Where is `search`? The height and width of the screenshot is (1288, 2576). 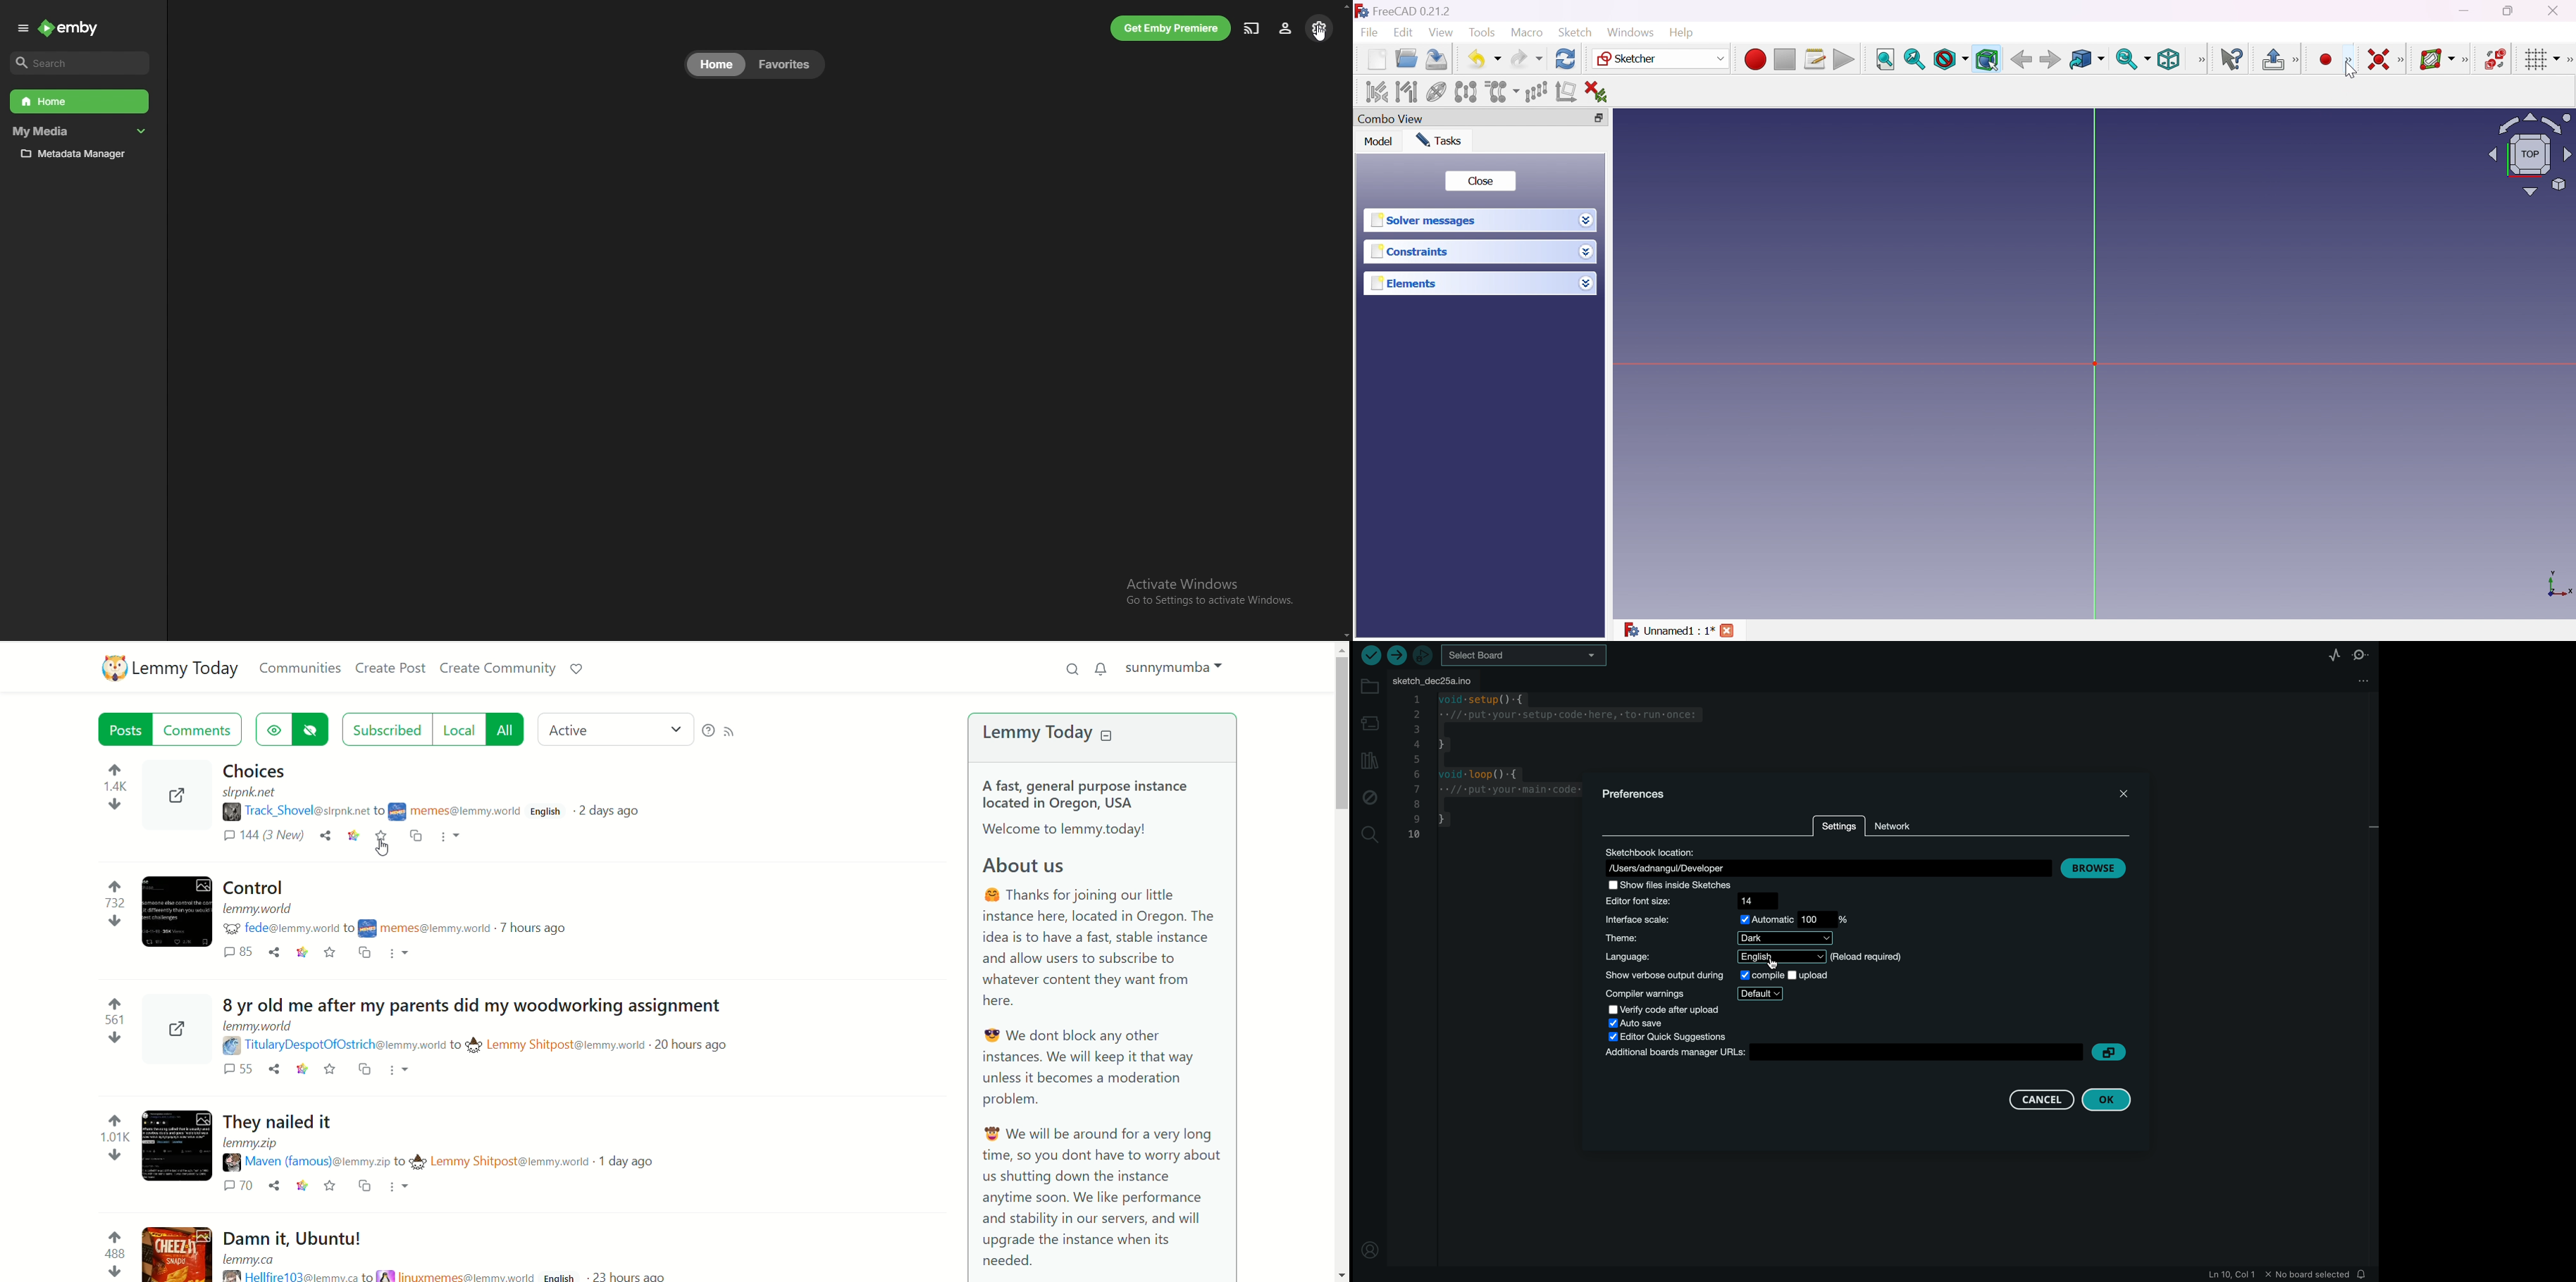
search is located at coordinates (81, 63).